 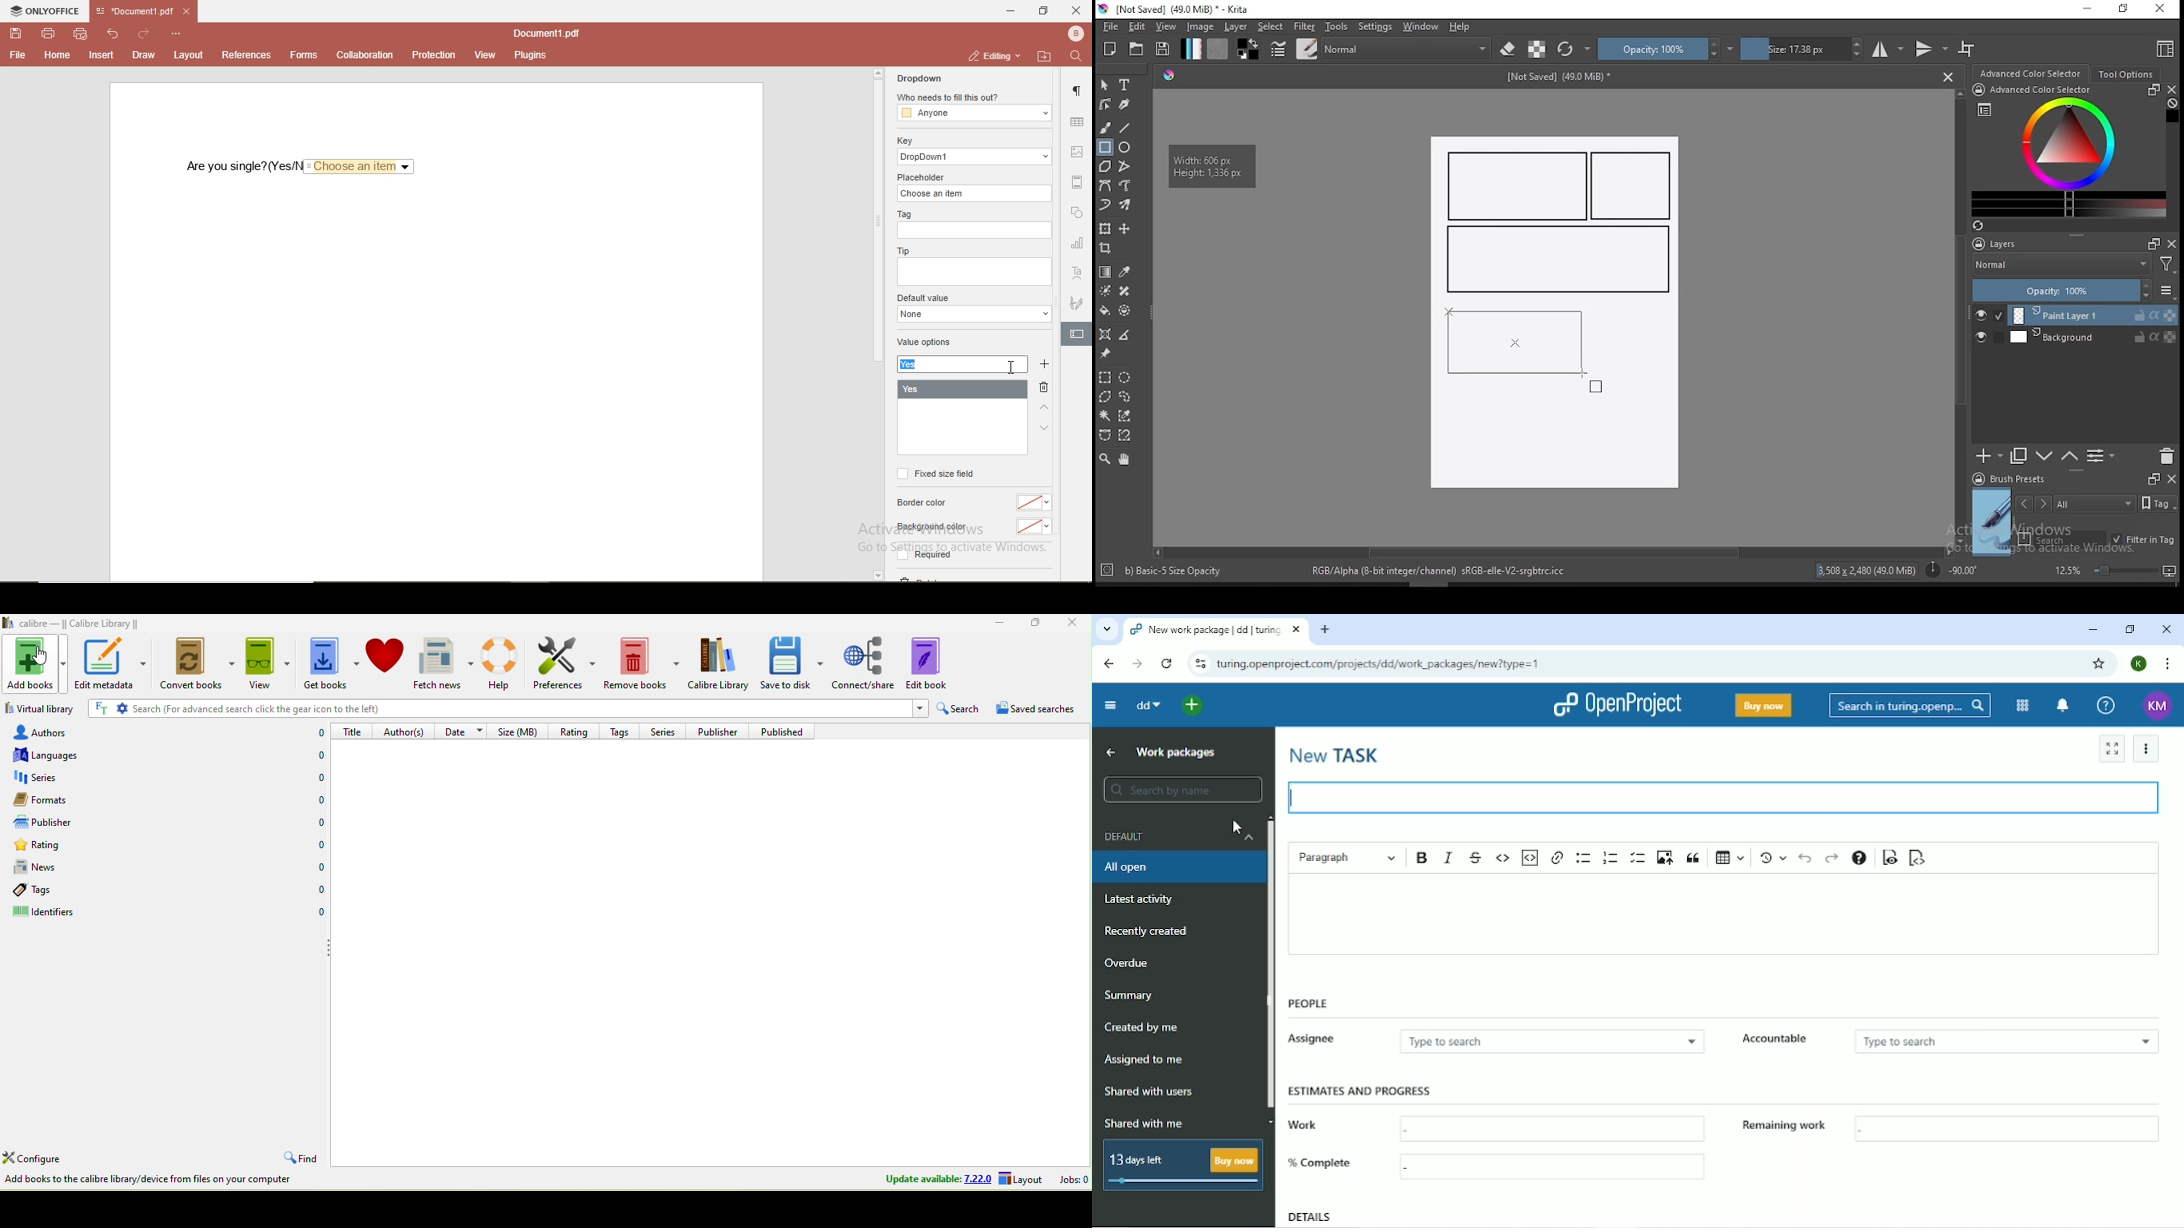 What do you see at coordinates (793, 664) in the screenshot?
I see `save to disk` at bounding box center [793, 664].